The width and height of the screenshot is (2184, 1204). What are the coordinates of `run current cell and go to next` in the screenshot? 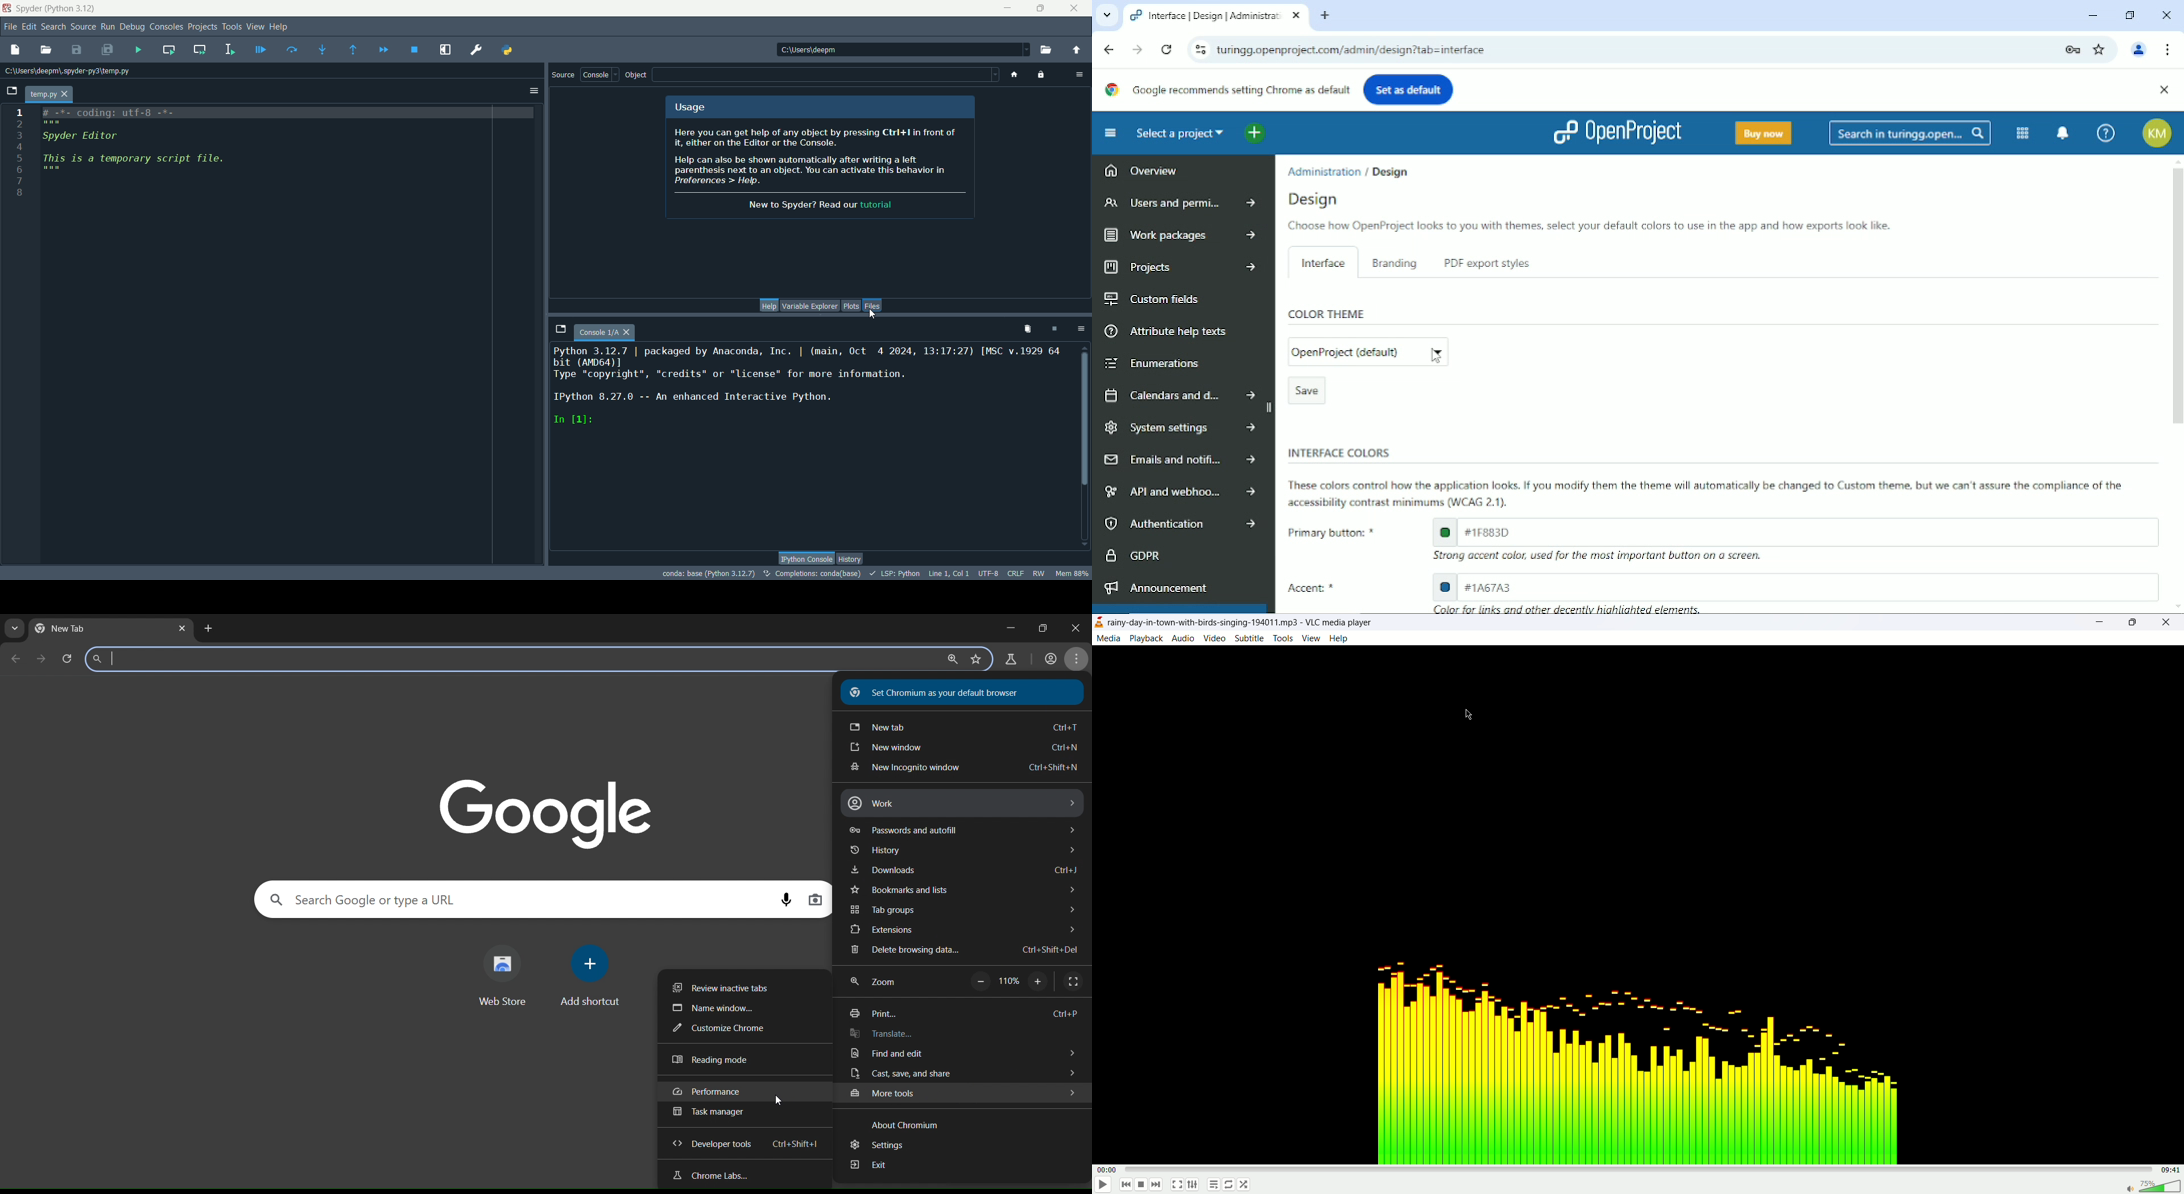 It's located at (200, 49).